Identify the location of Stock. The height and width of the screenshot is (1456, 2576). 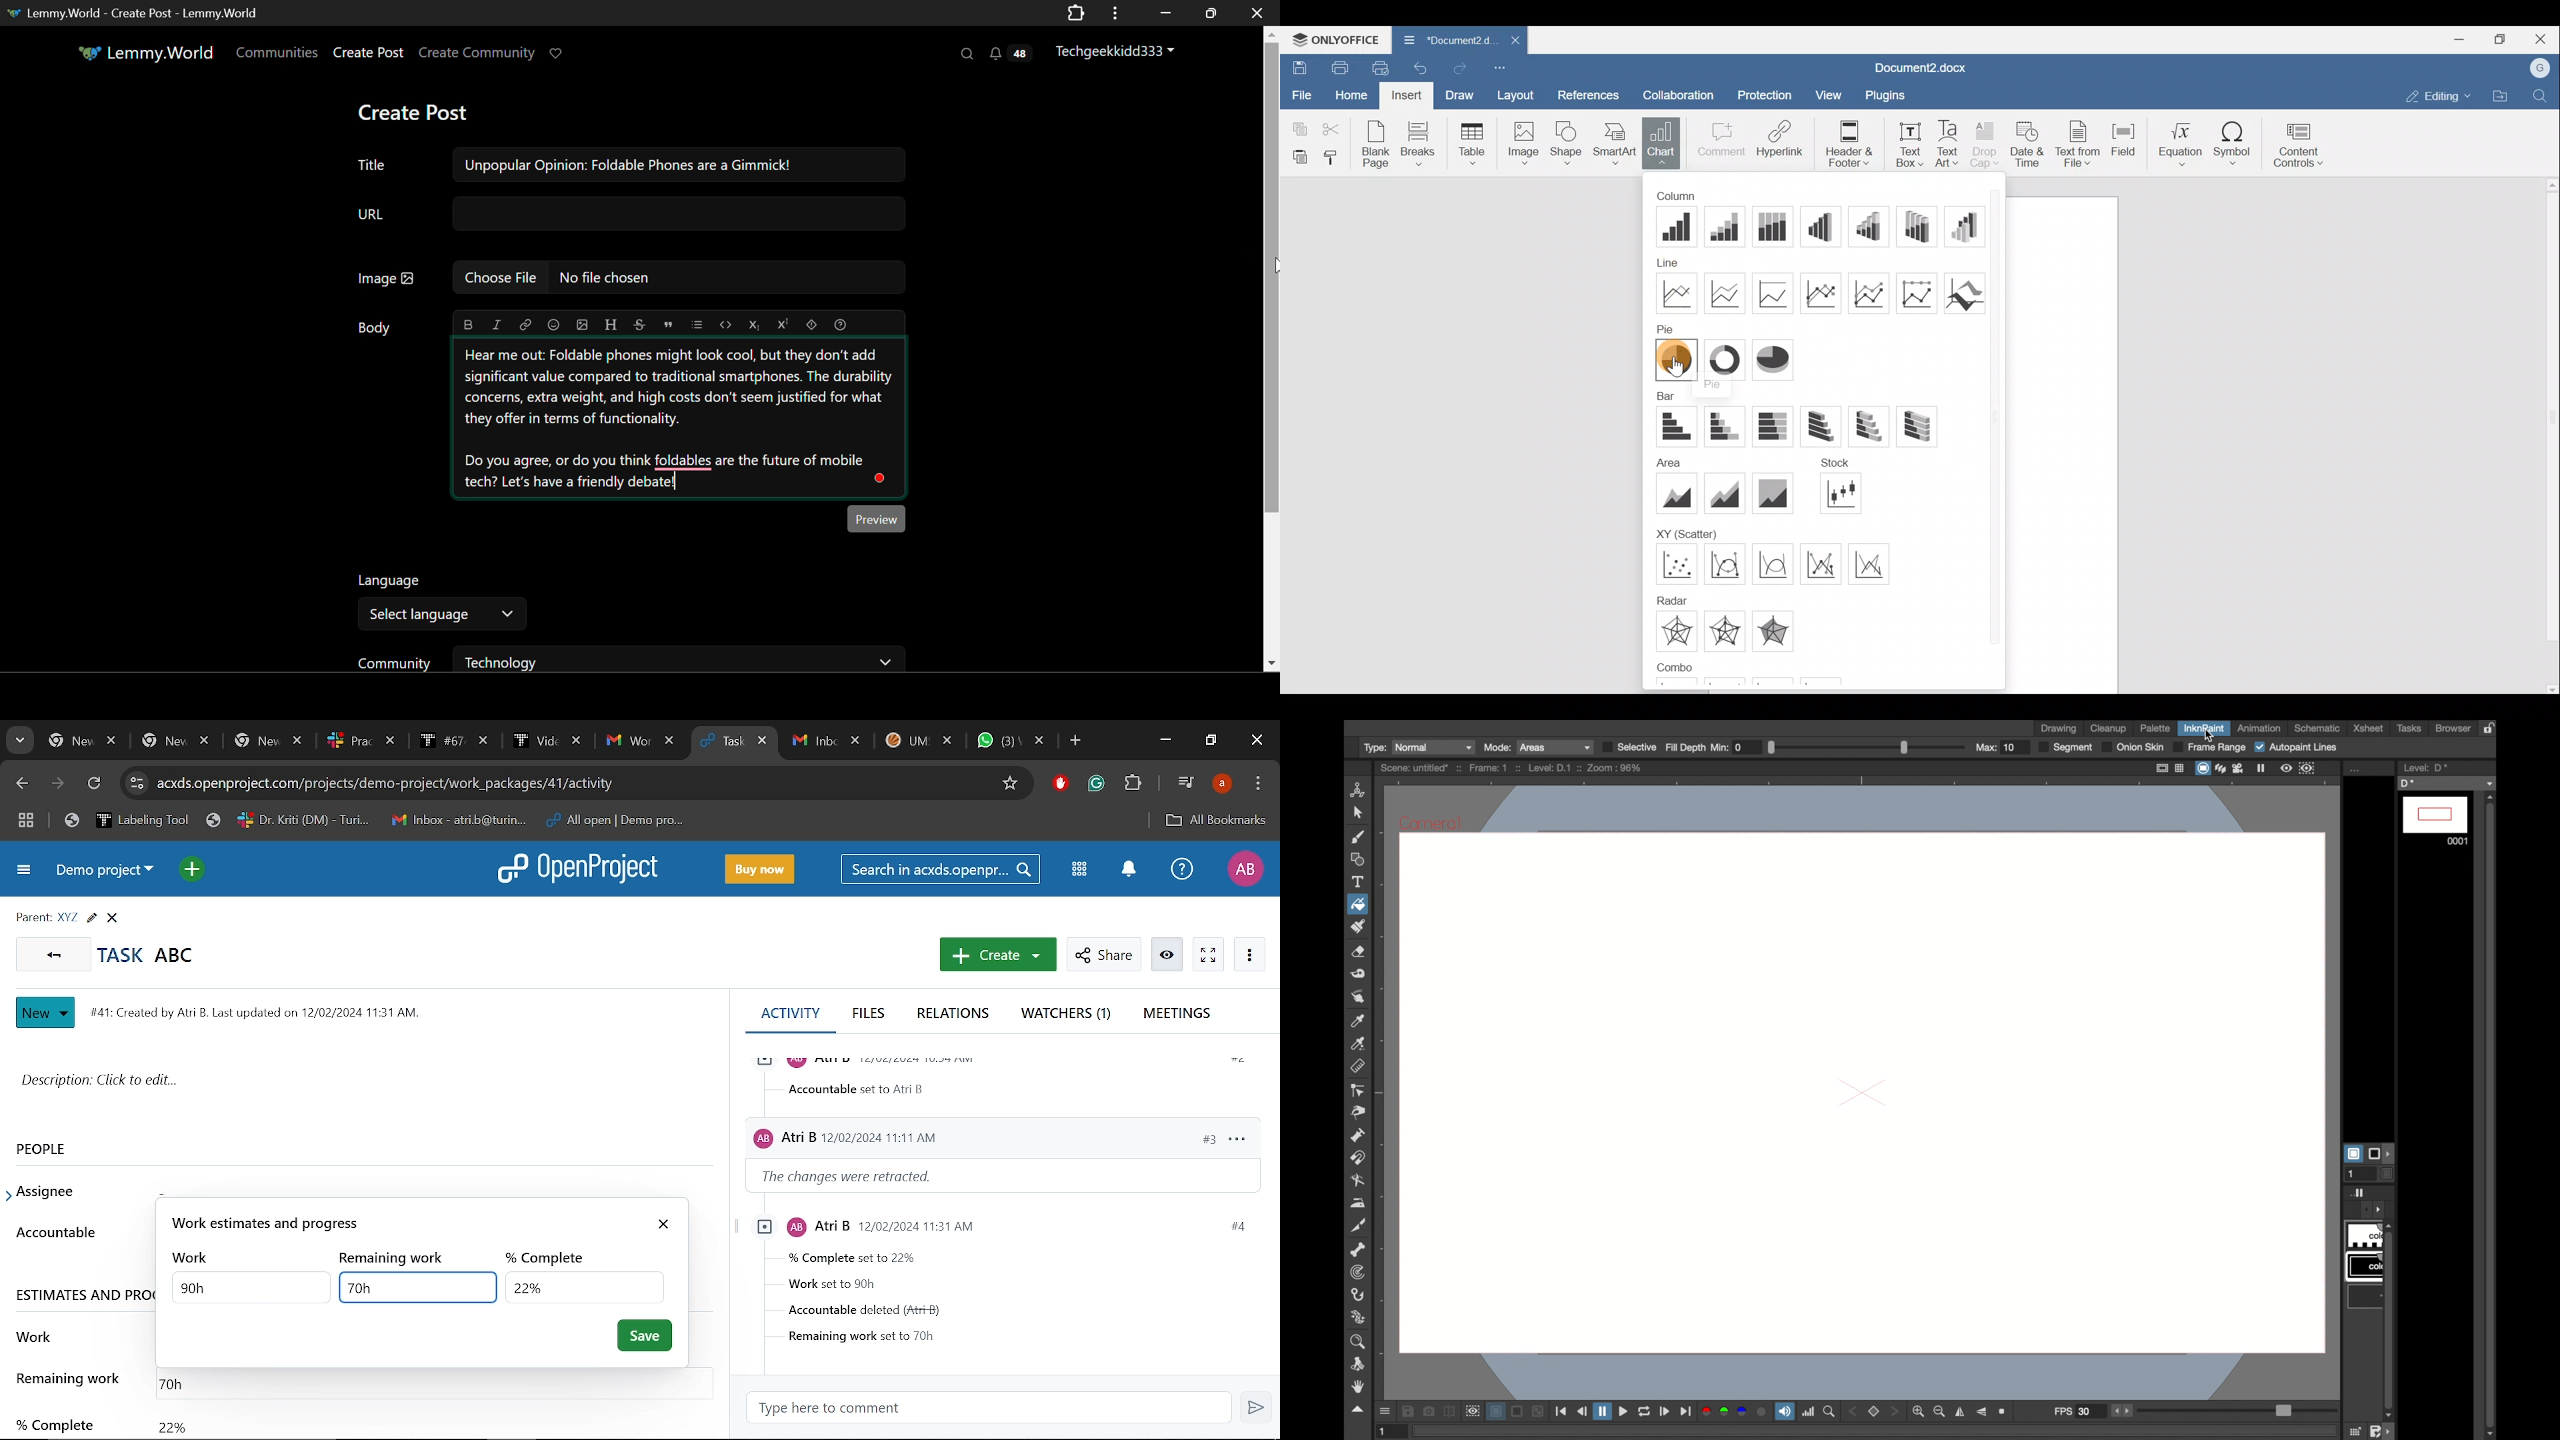
(1841, 491).